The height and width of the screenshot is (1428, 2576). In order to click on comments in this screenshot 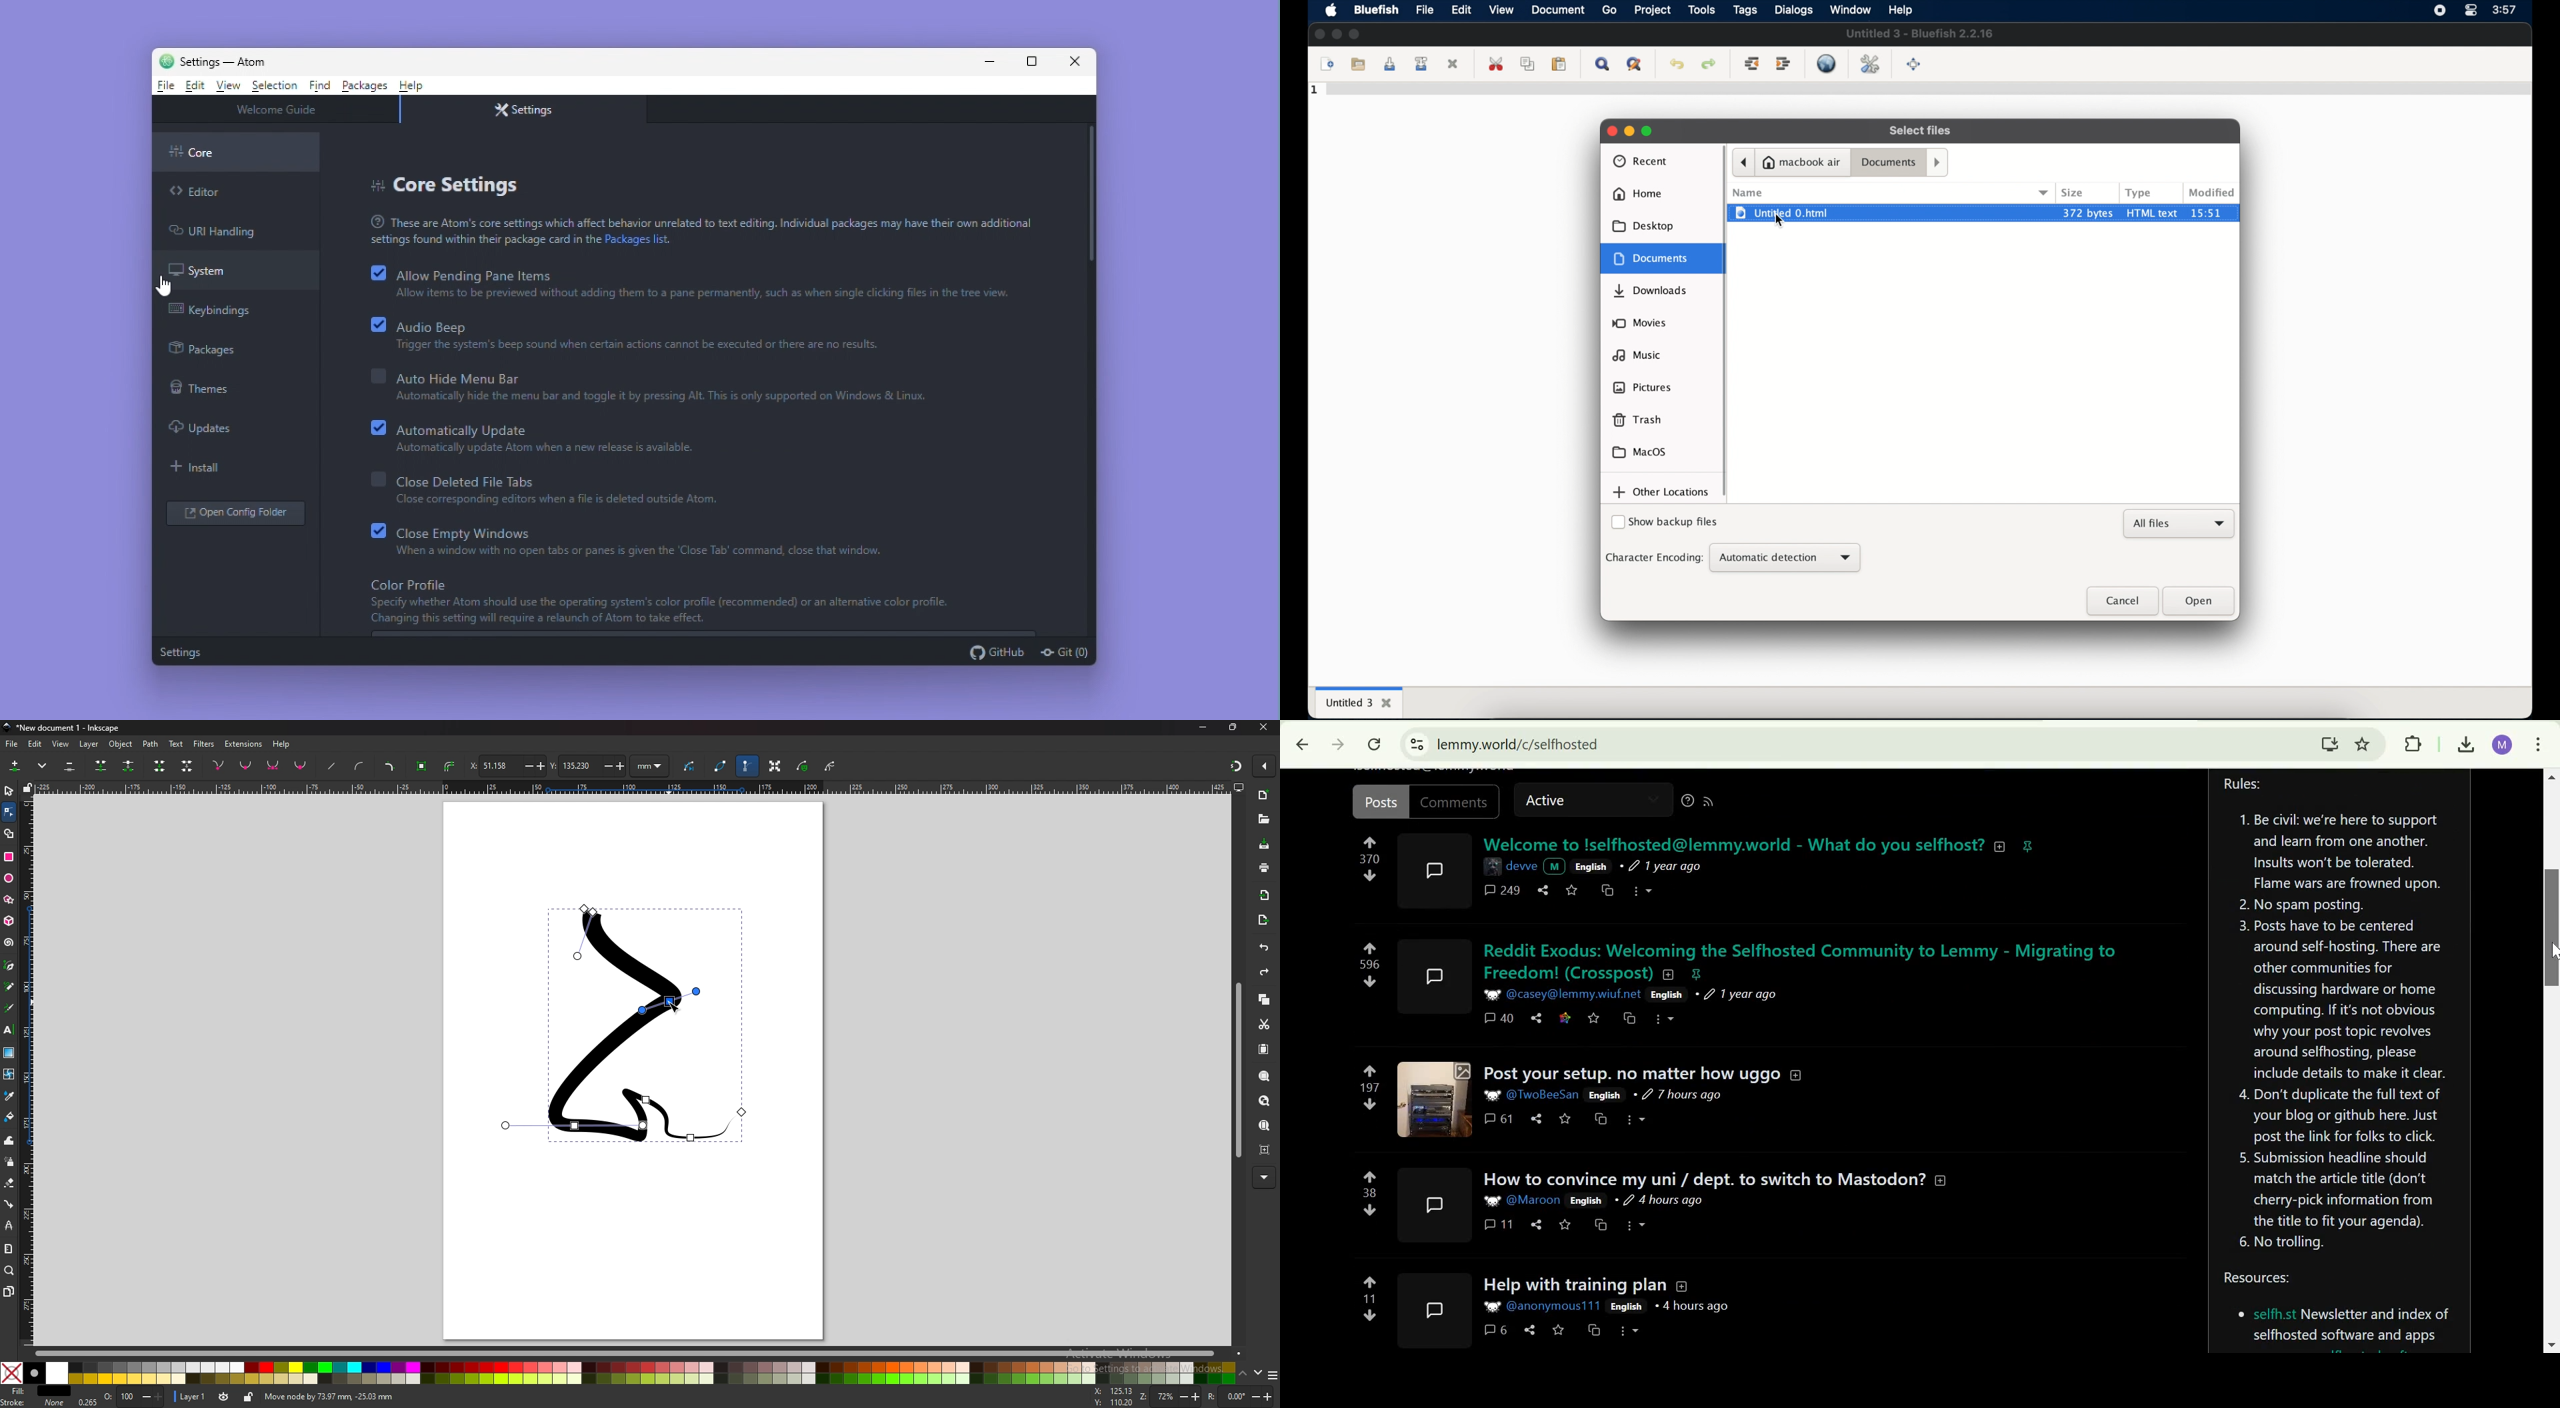, I will do `click(1500, 891)`.